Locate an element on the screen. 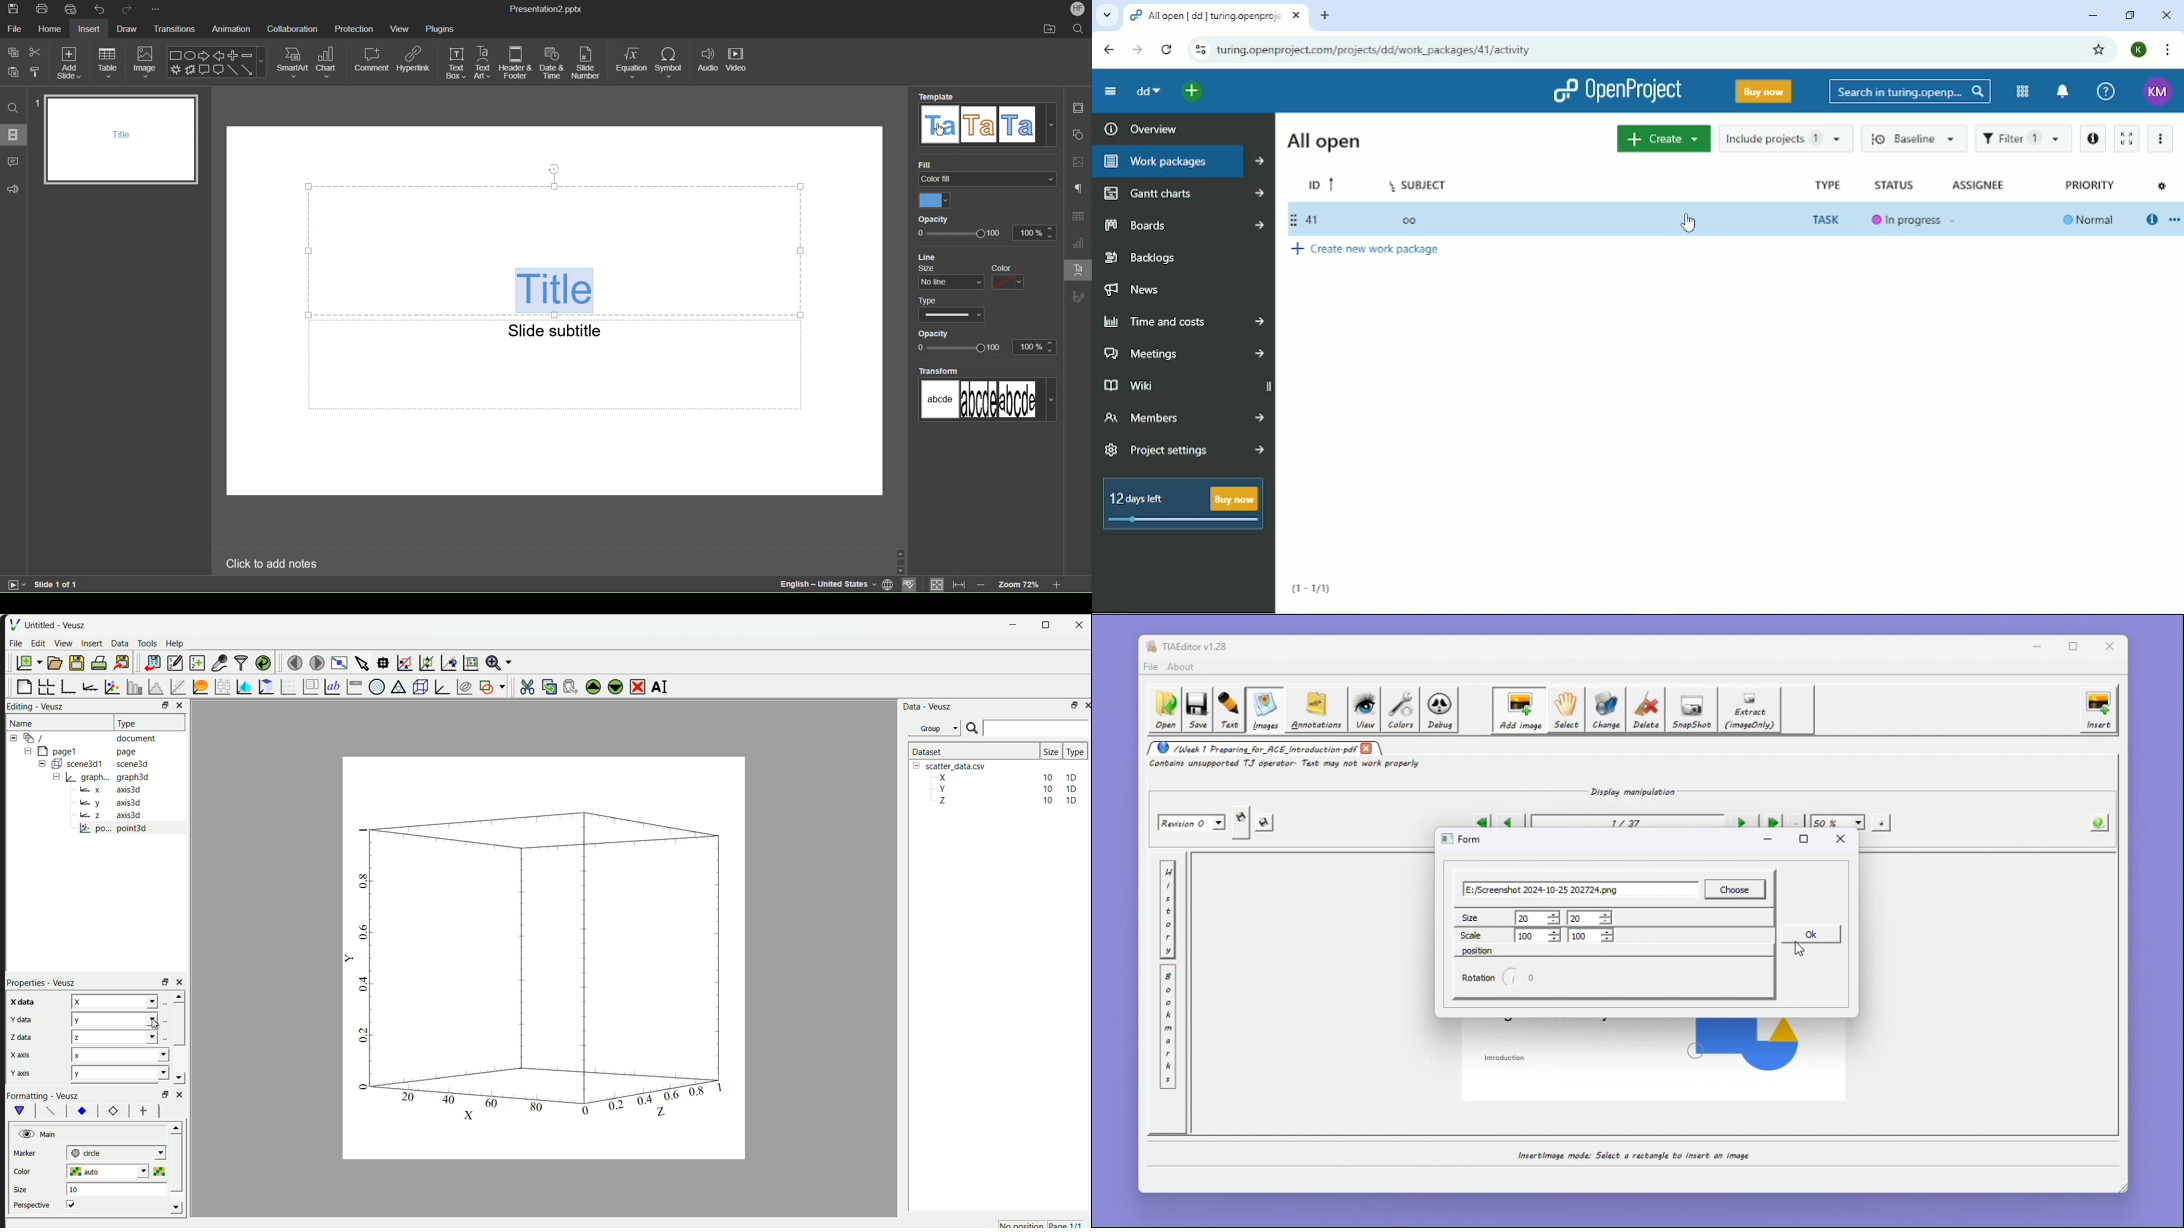  Boards is located at coordinates (1183, 224).